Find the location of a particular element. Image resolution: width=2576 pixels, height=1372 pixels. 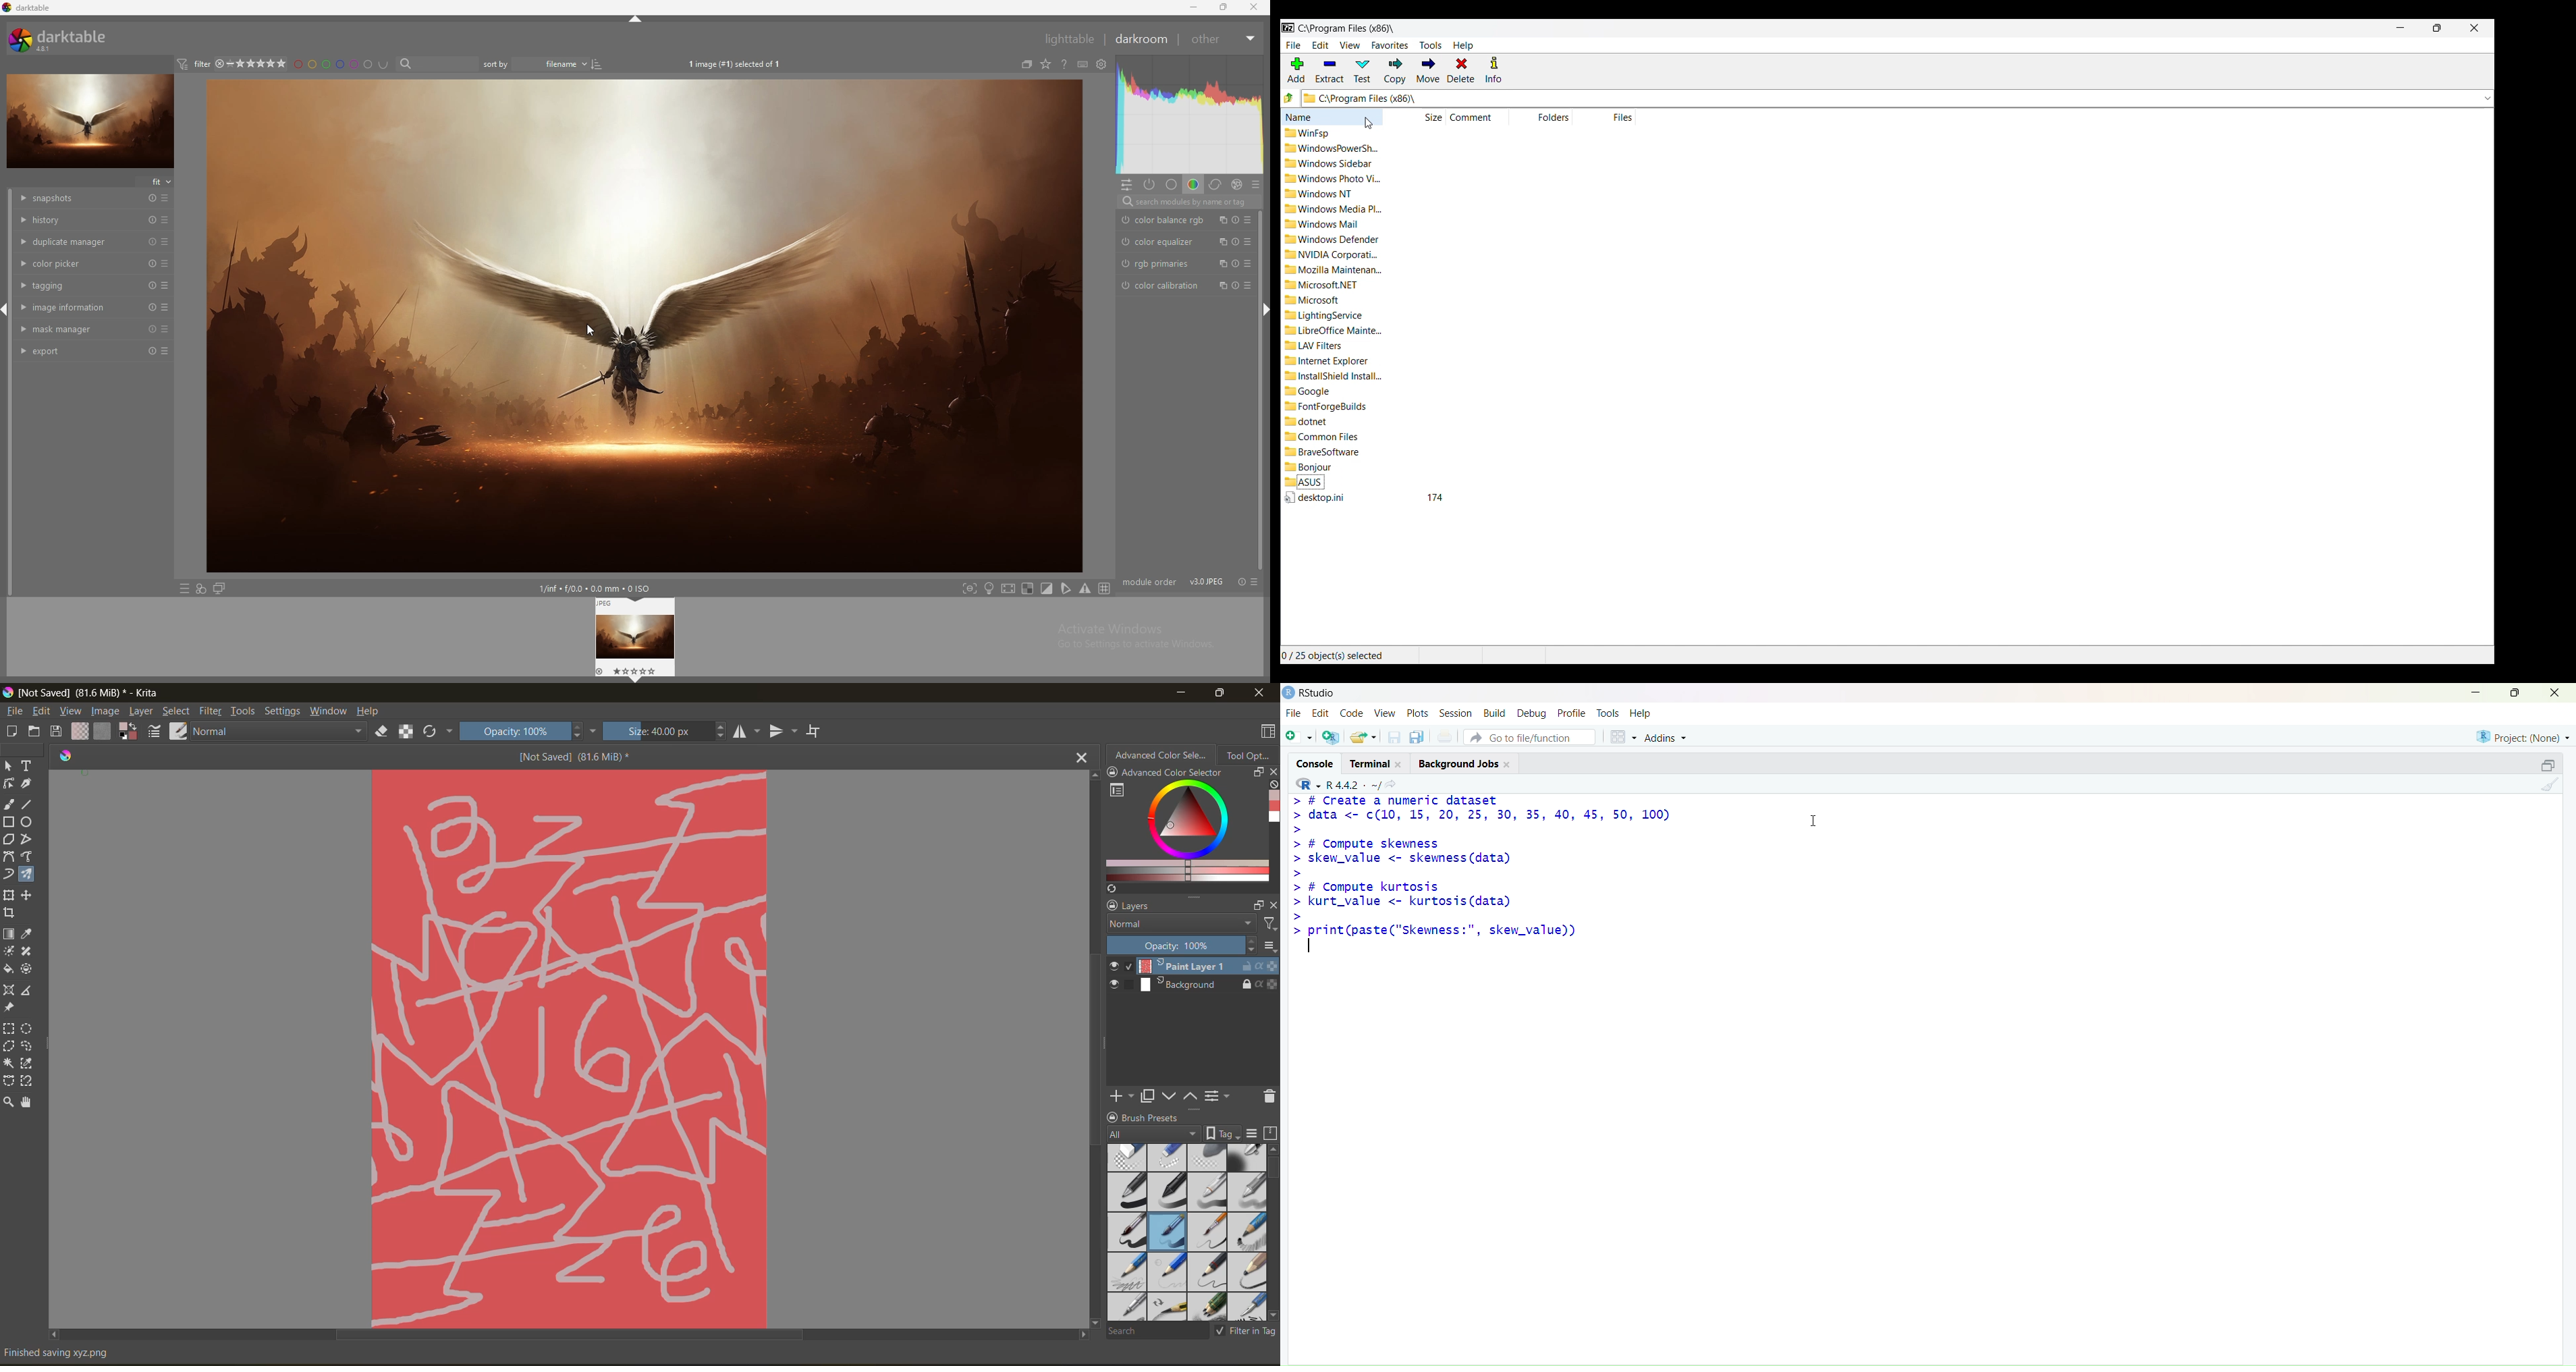

presets is located at coordinates (1250, 285).